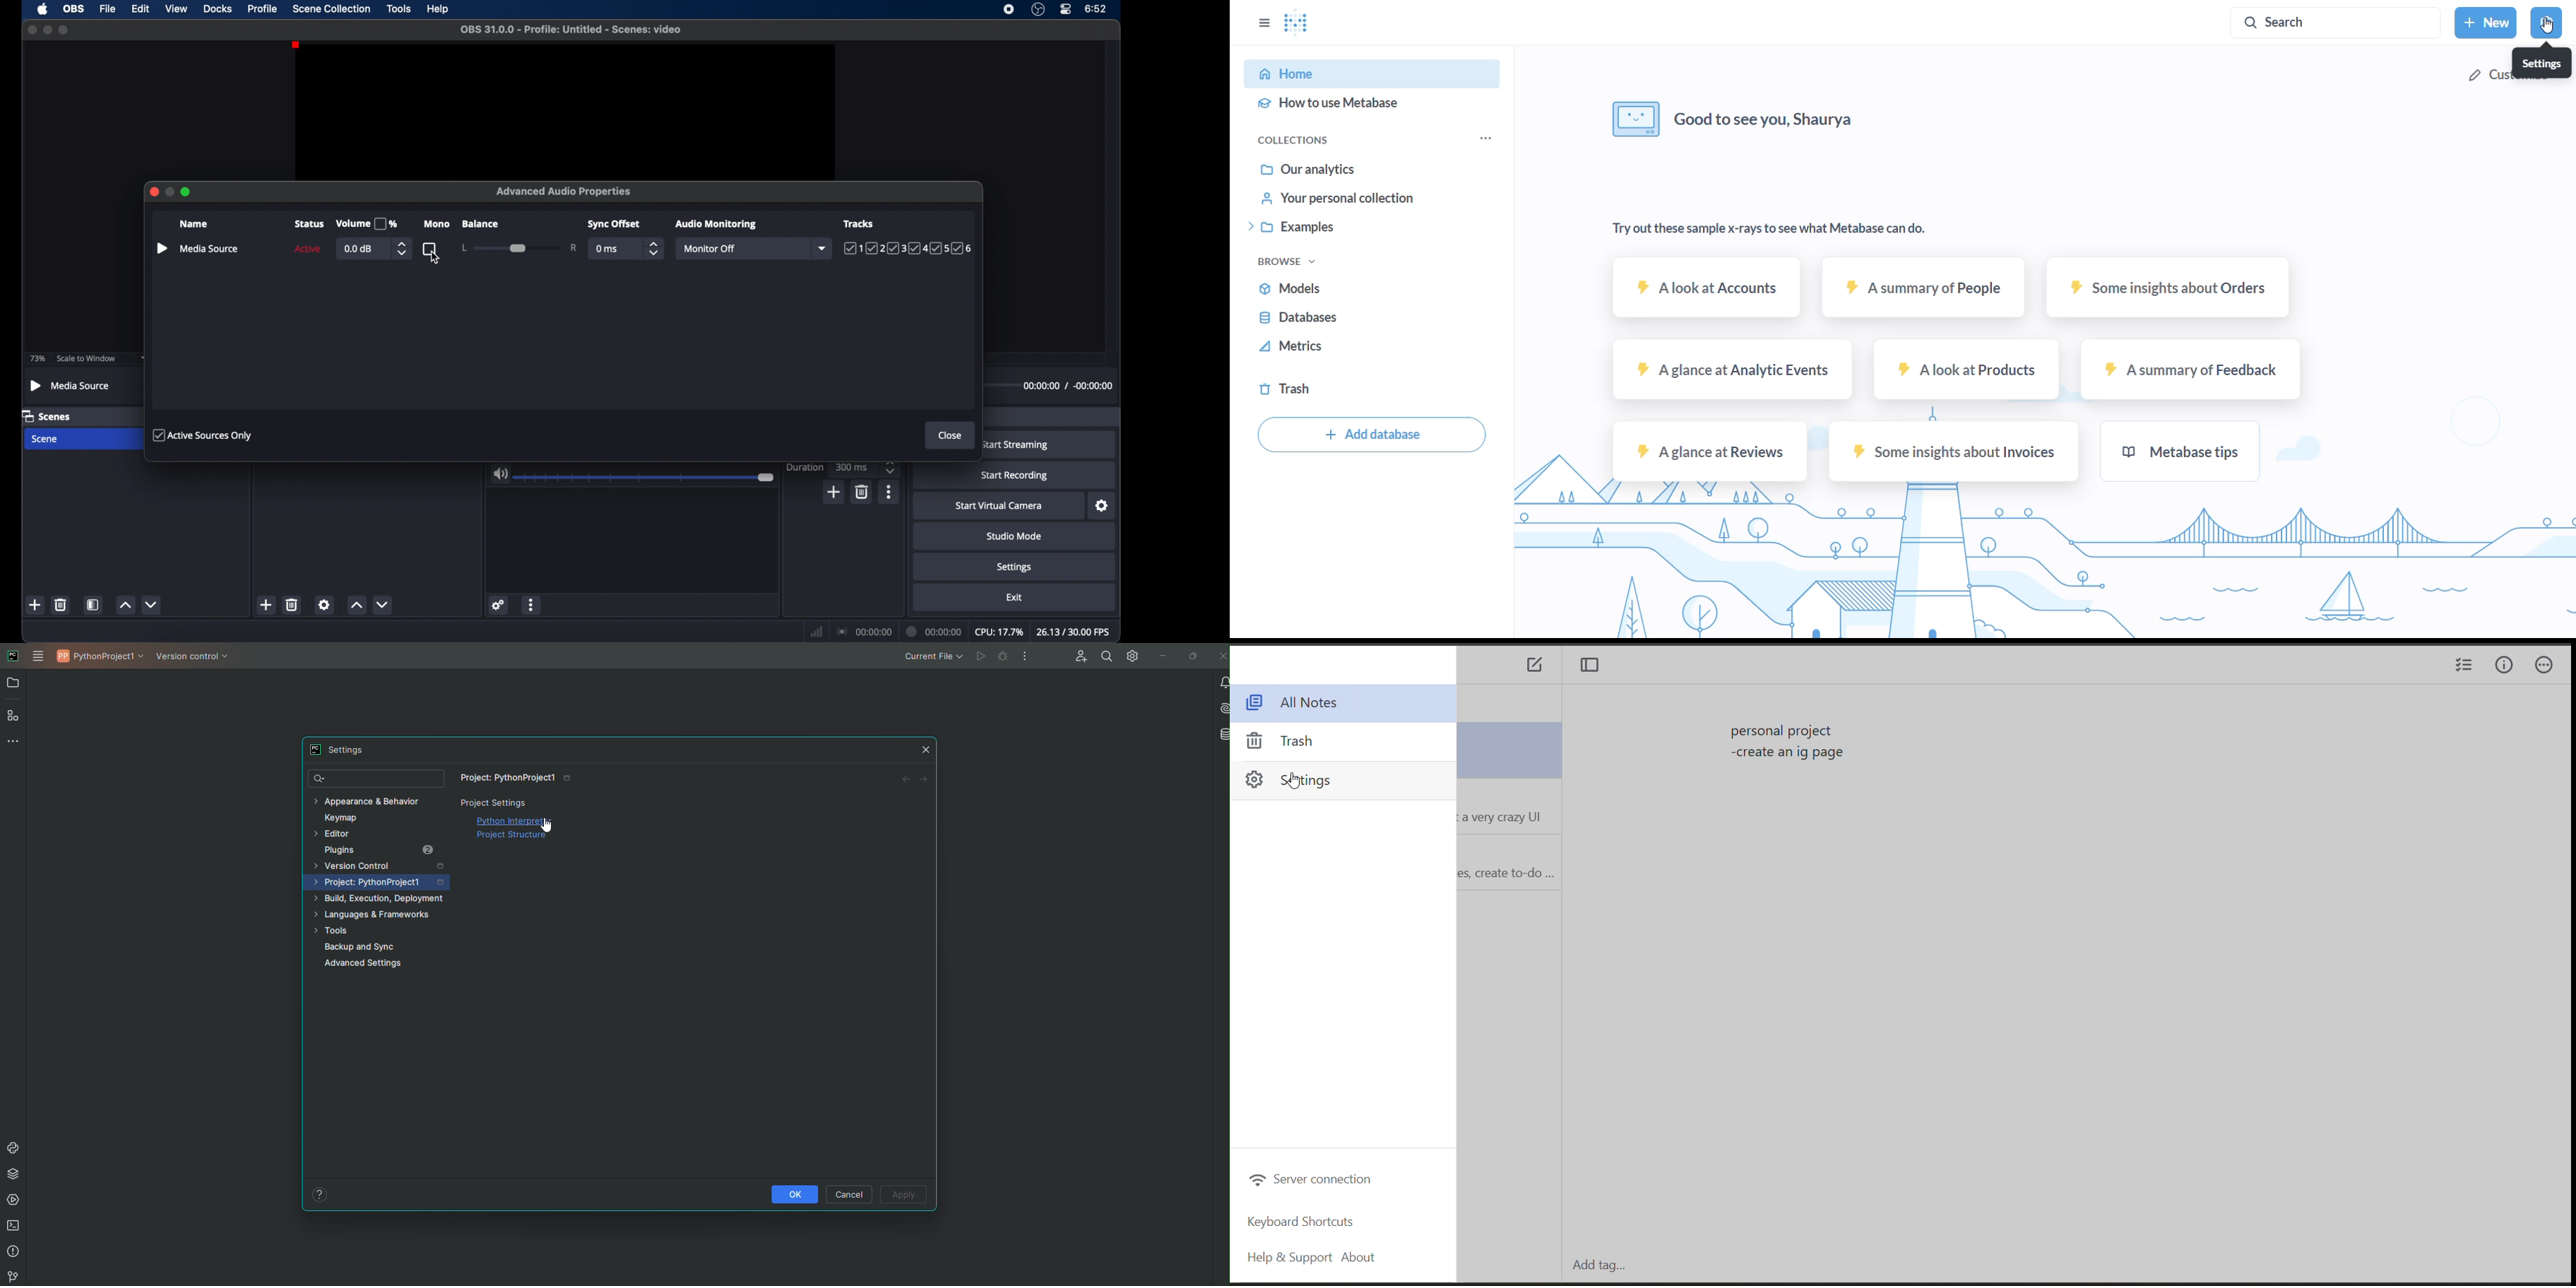 This screenshot has width=2576, height=1288. Describe the element at coordinates (1015, 476) in the screenshot. I see `start recording` at that location.